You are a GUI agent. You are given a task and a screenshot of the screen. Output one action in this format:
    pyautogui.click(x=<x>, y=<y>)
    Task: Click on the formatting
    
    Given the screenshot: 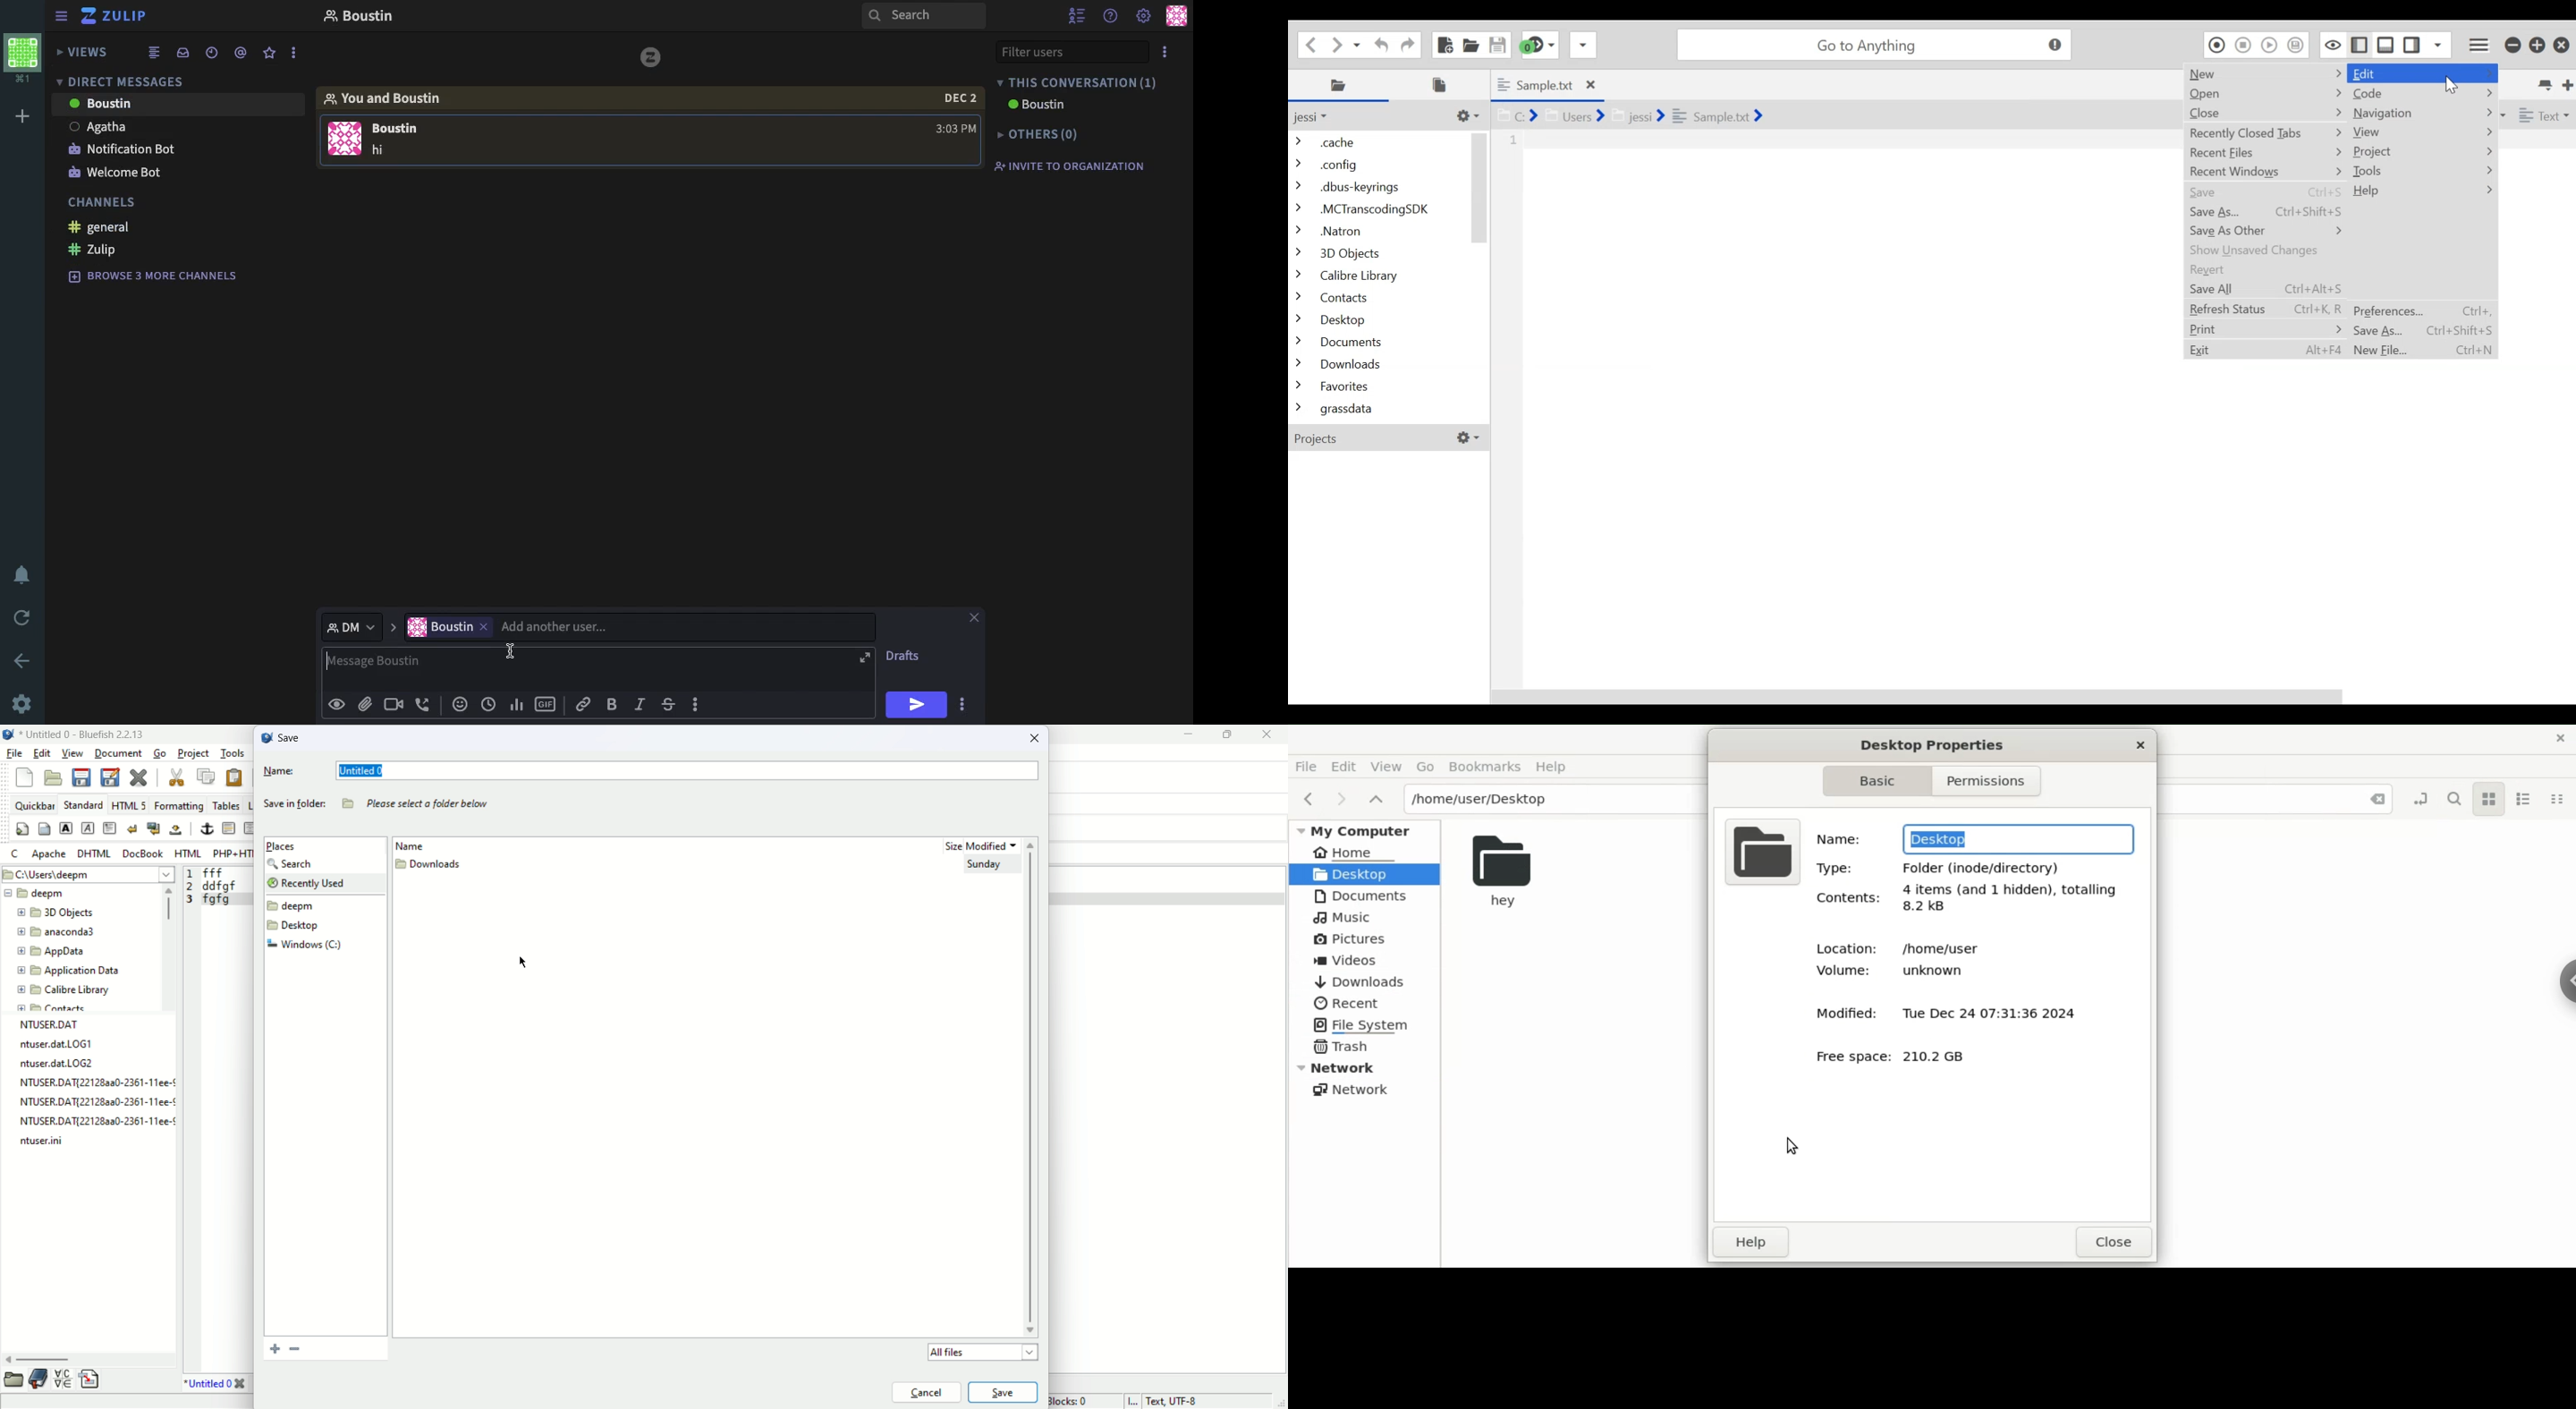 What is the action you would take?
    pyautogui.click(x=180, y=805)
    